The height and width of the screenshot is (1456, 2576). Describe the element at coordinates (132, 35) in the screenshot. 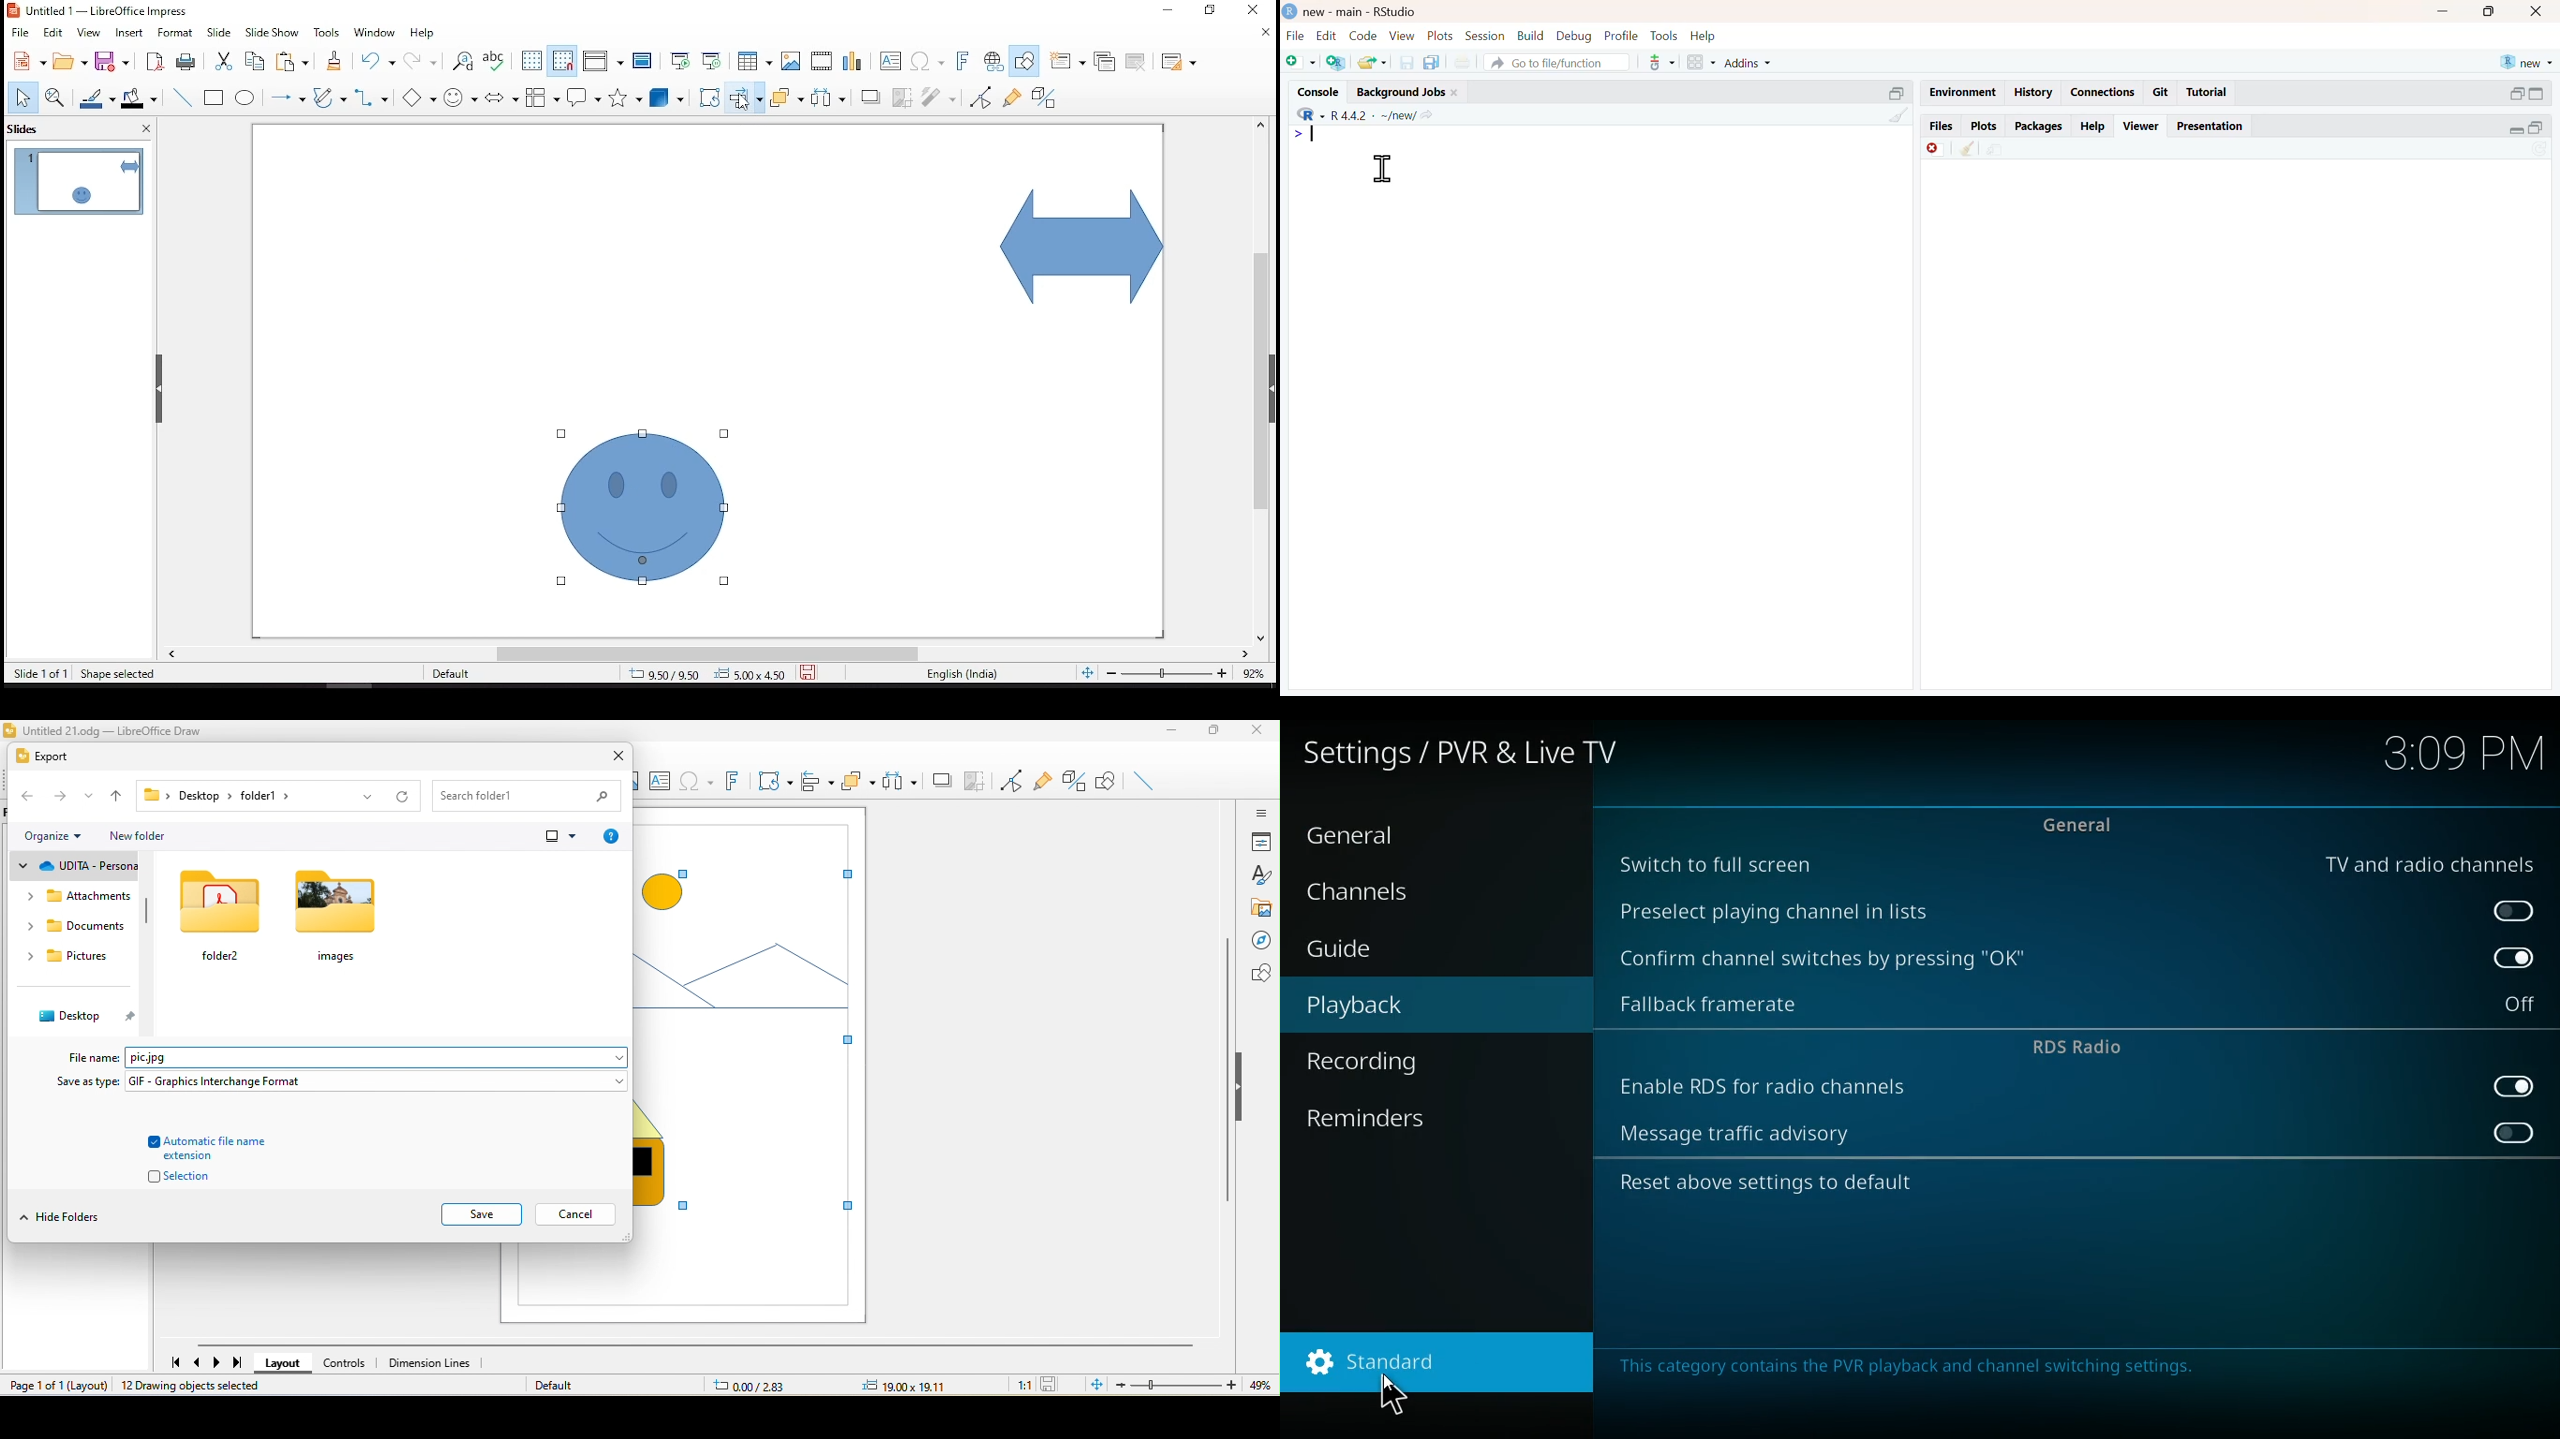

I see `insert` at that location.